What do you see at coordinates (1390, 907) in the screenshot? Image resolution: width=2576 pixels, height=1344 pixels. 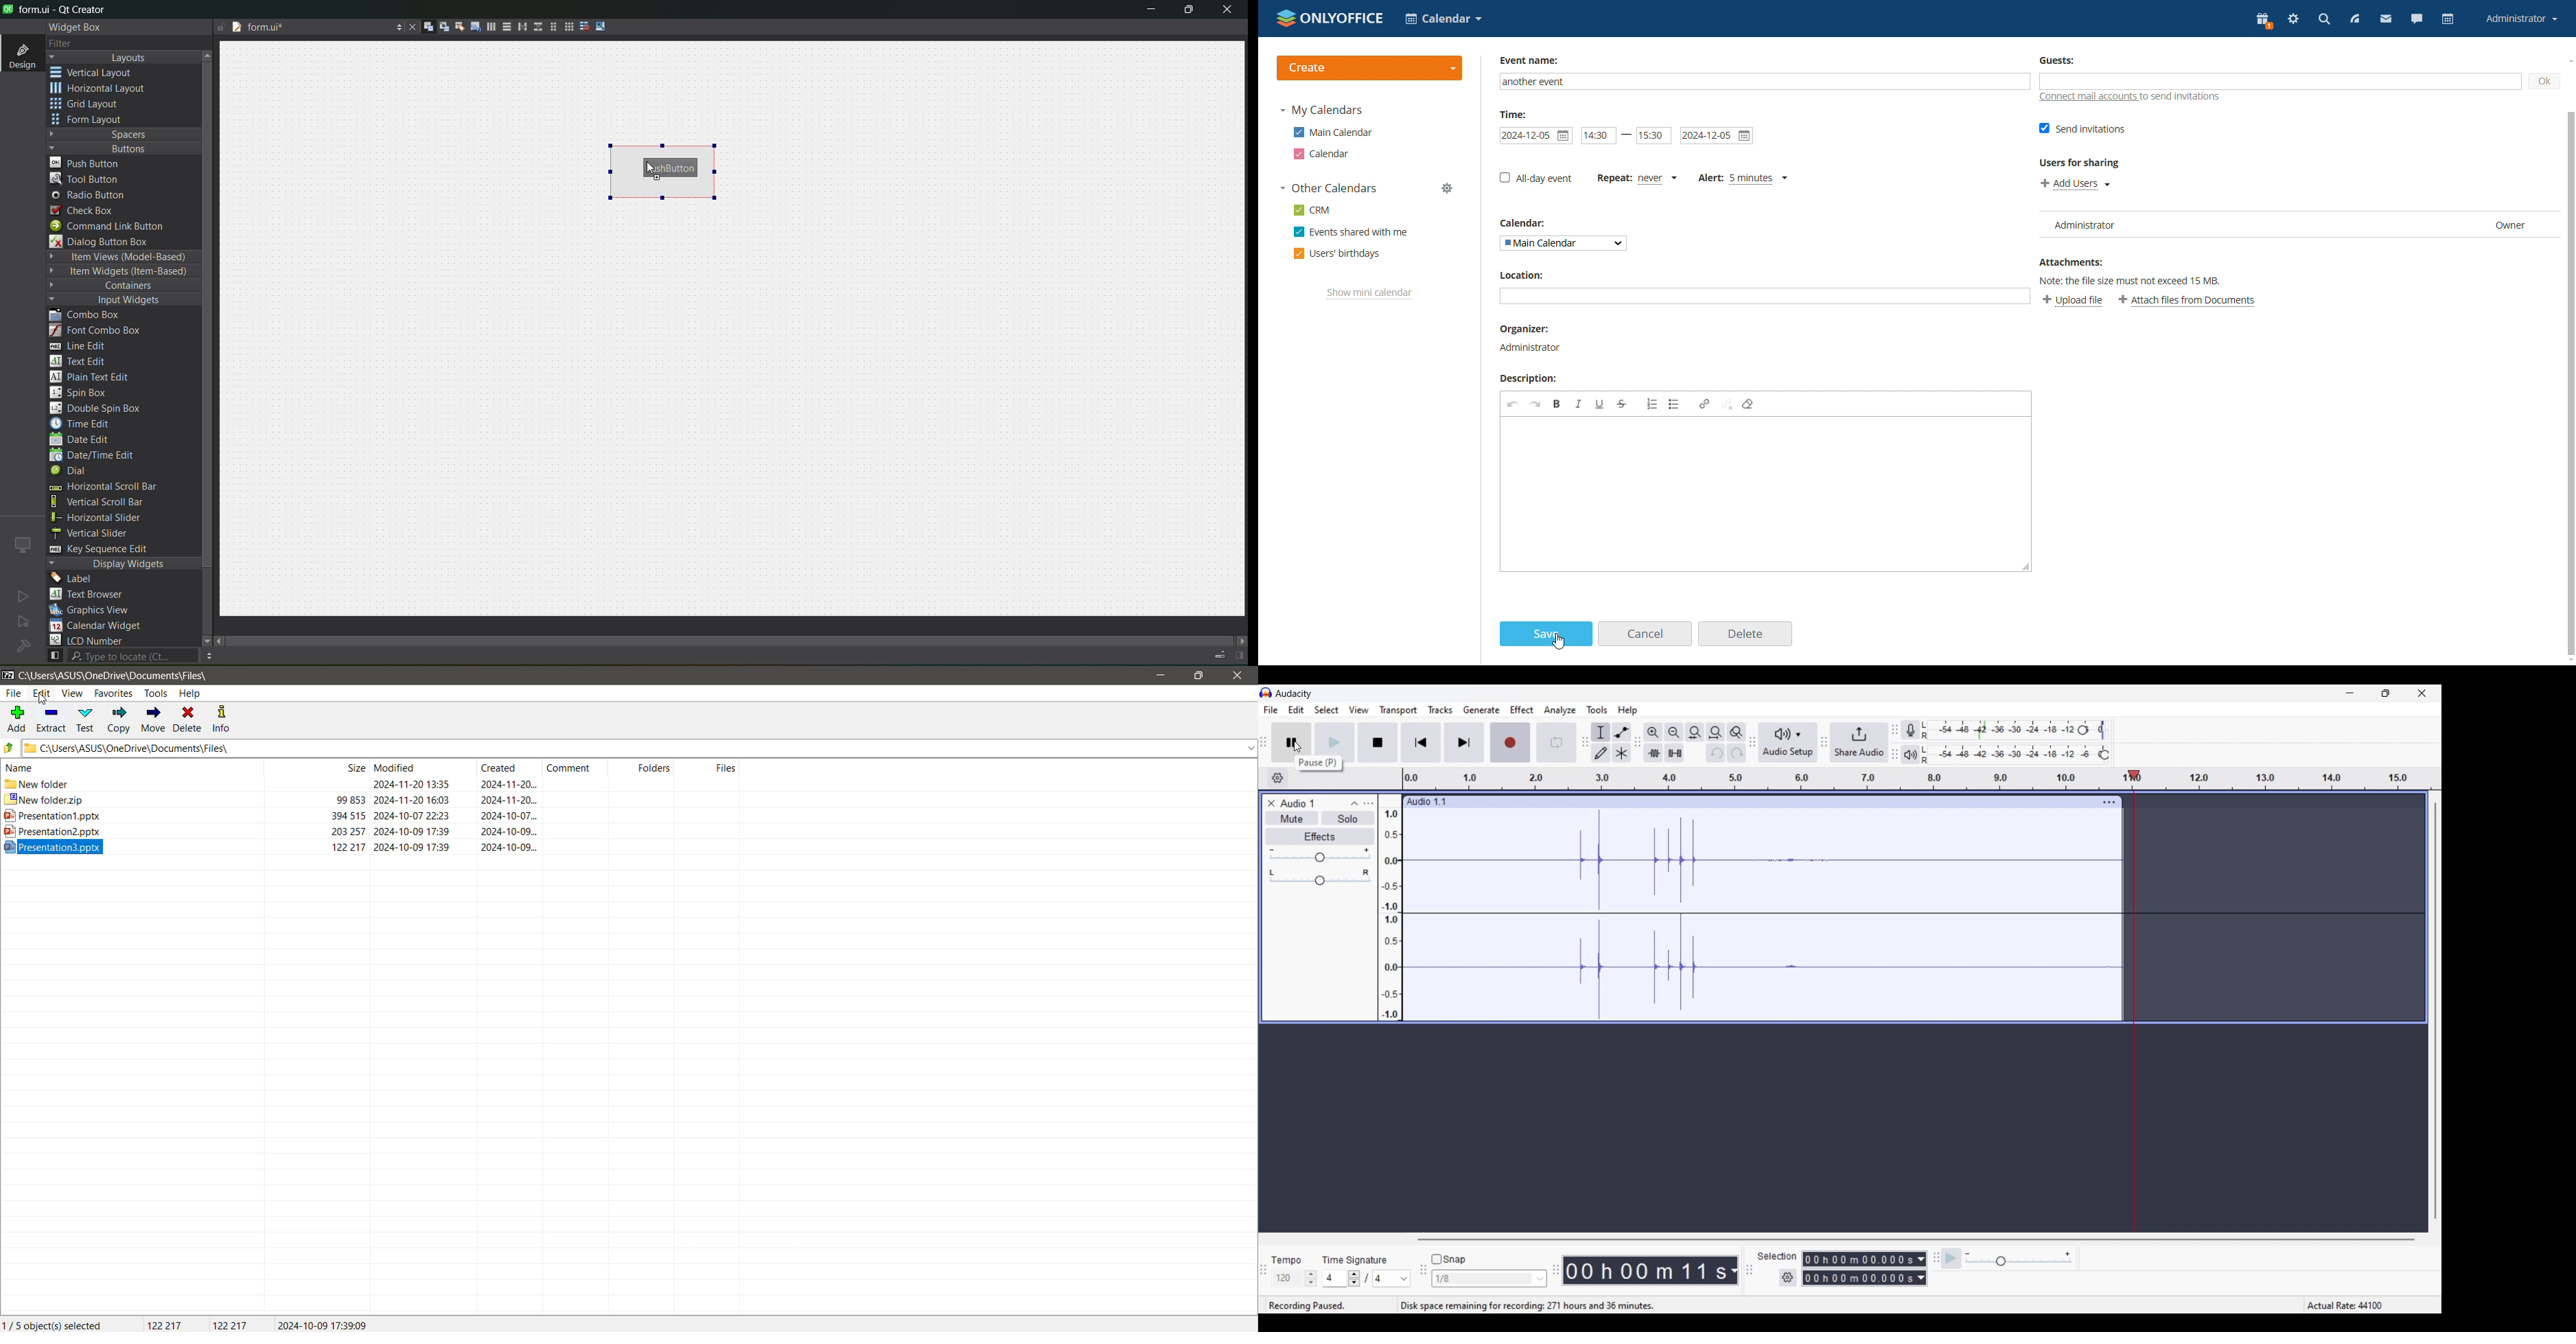 I see `Scale to measure track intensity` at bounding box center [1390, 907].